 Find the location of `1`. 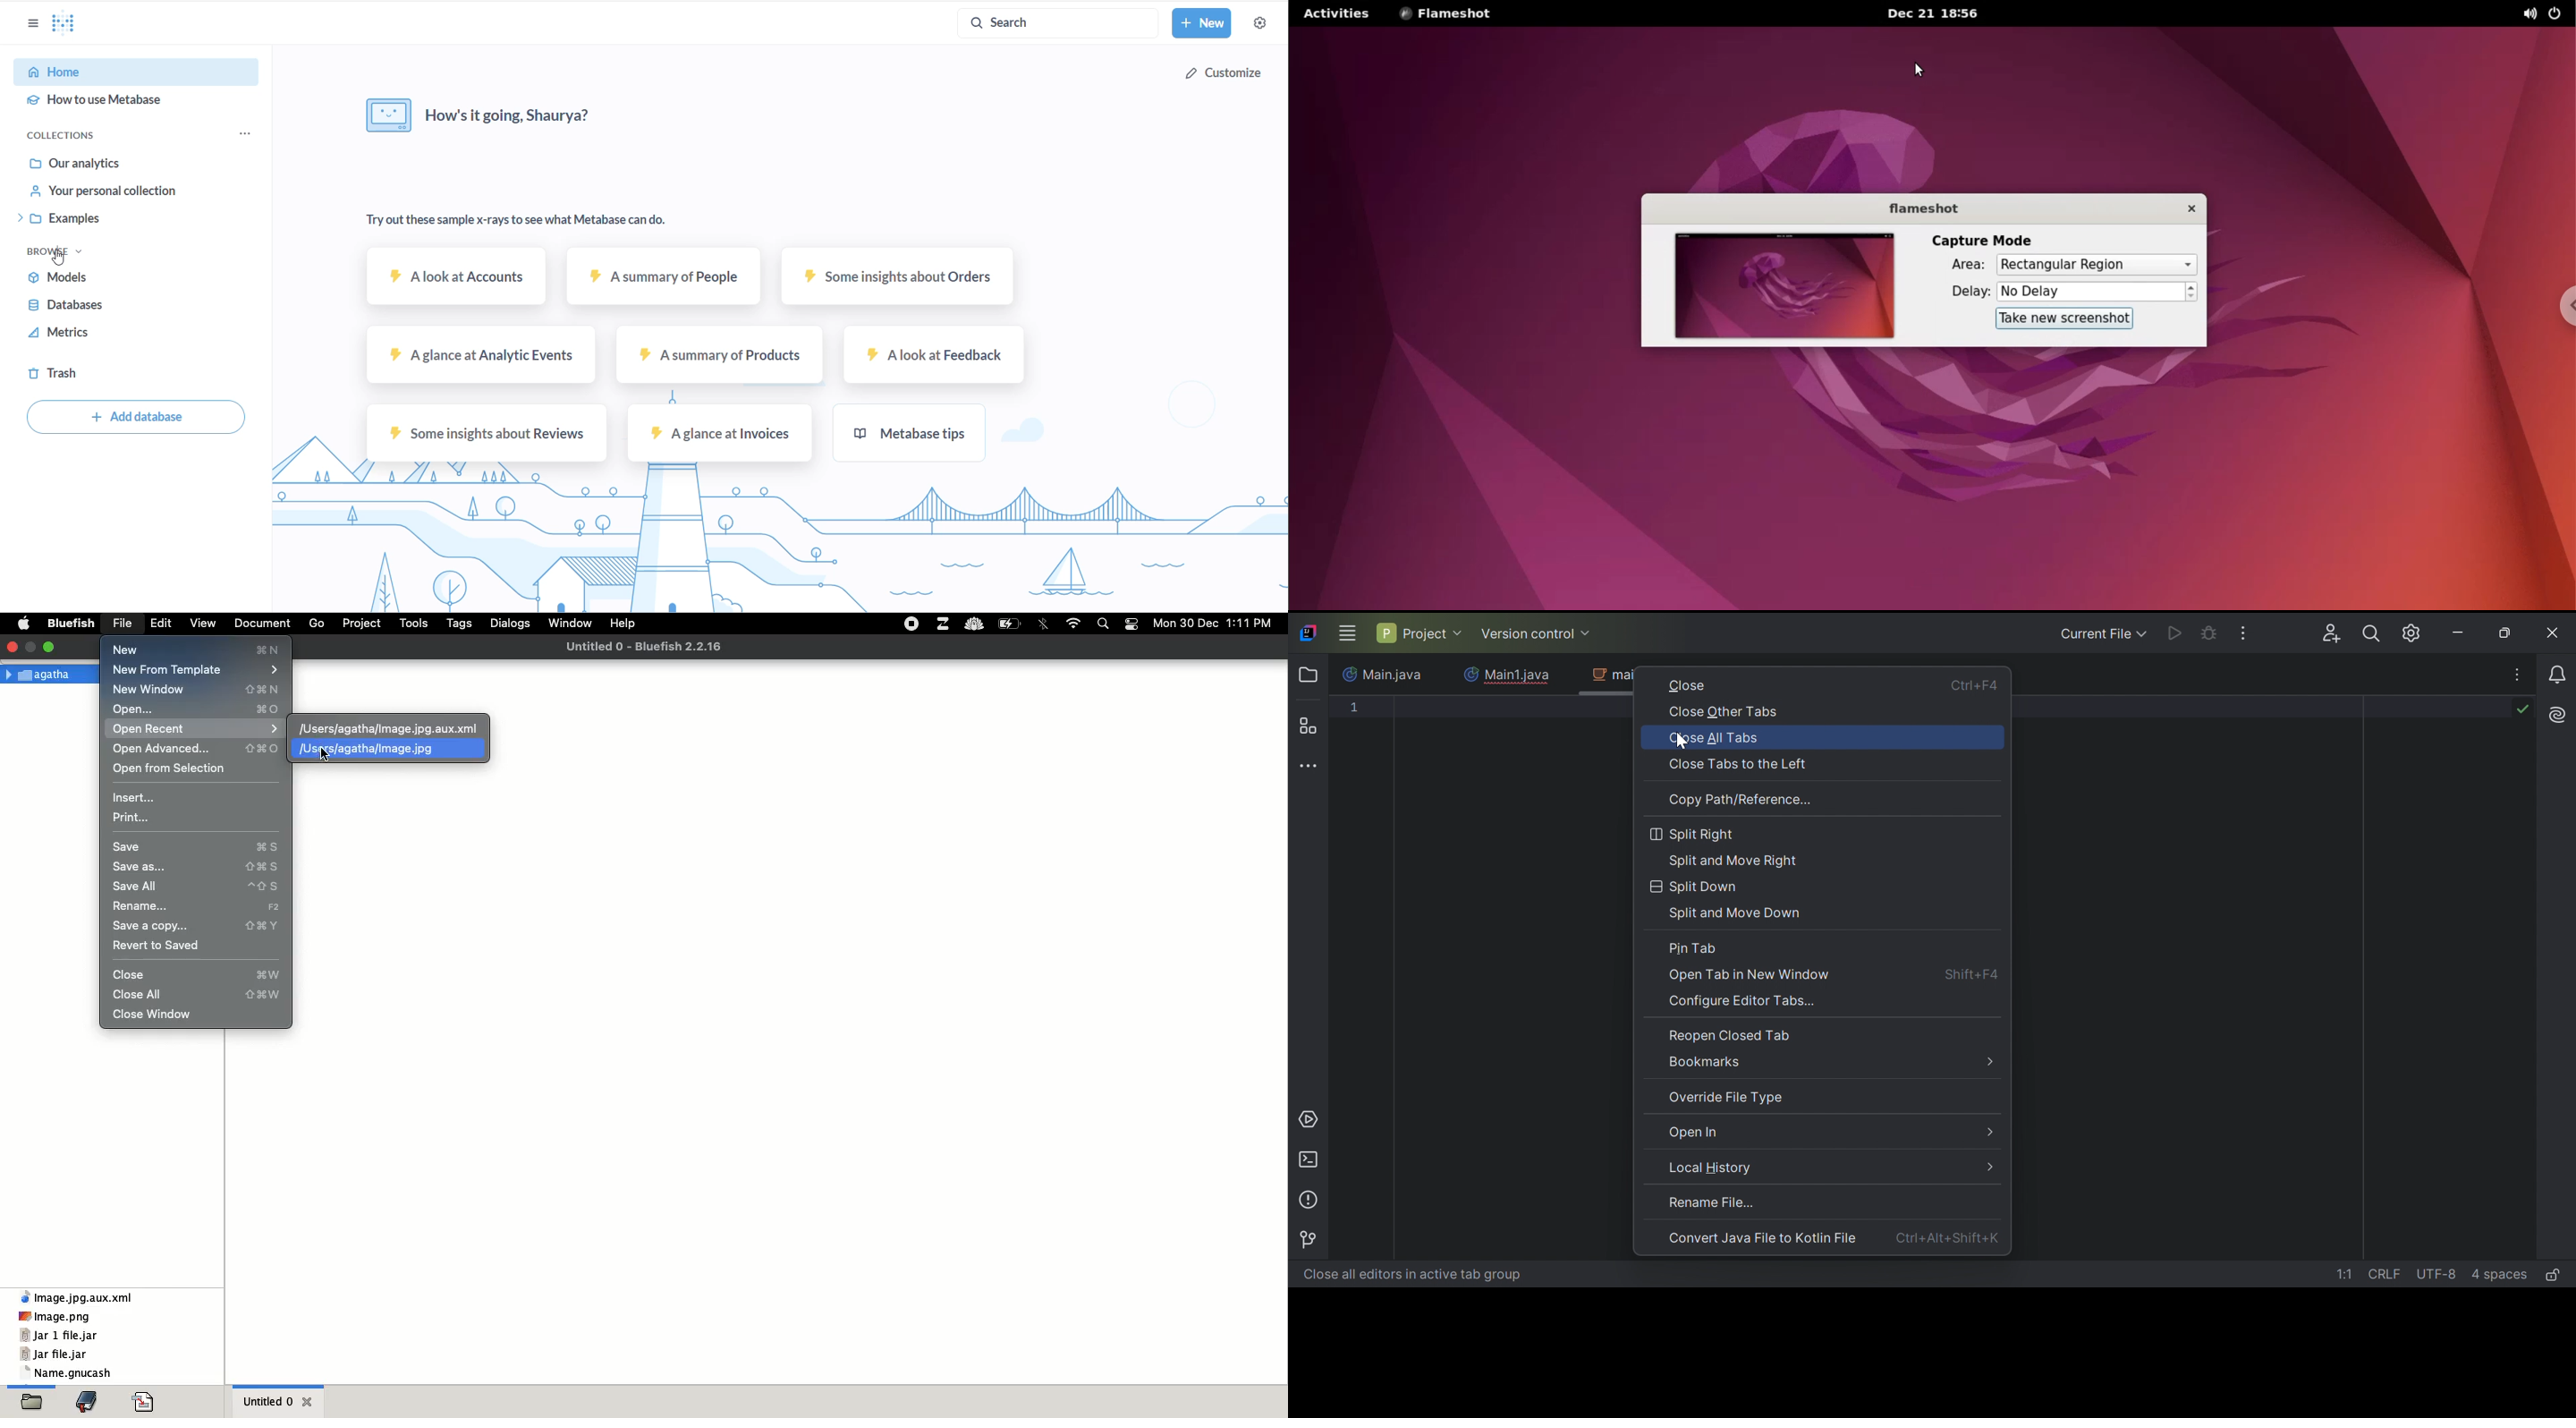

1 is located at coordinates (1356, 707).